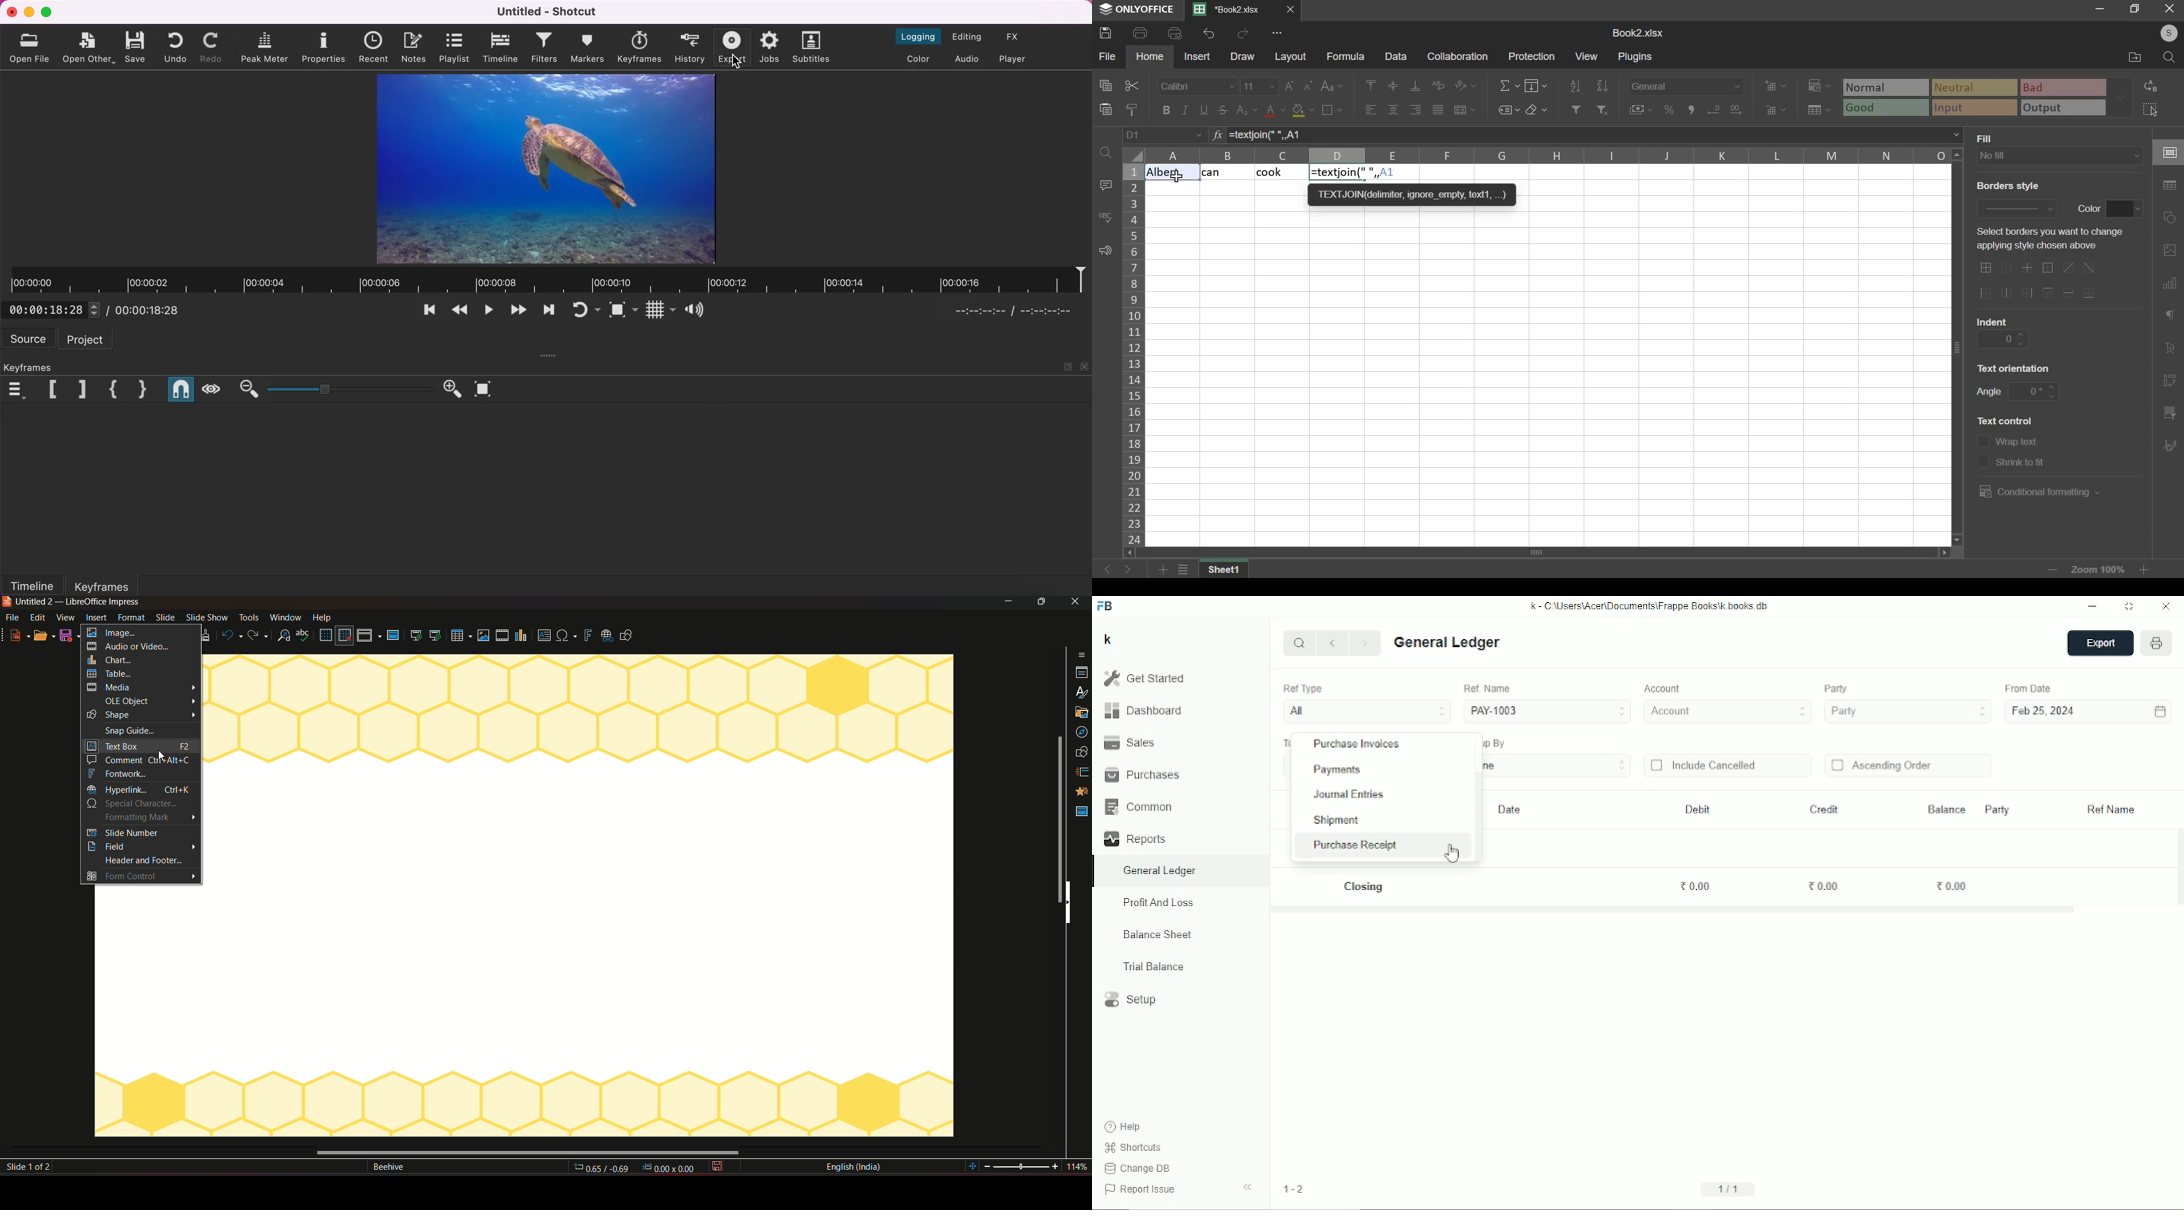  Describe the element at coordinates (1106, 109) in the screenshot. I see `paste` at that location.